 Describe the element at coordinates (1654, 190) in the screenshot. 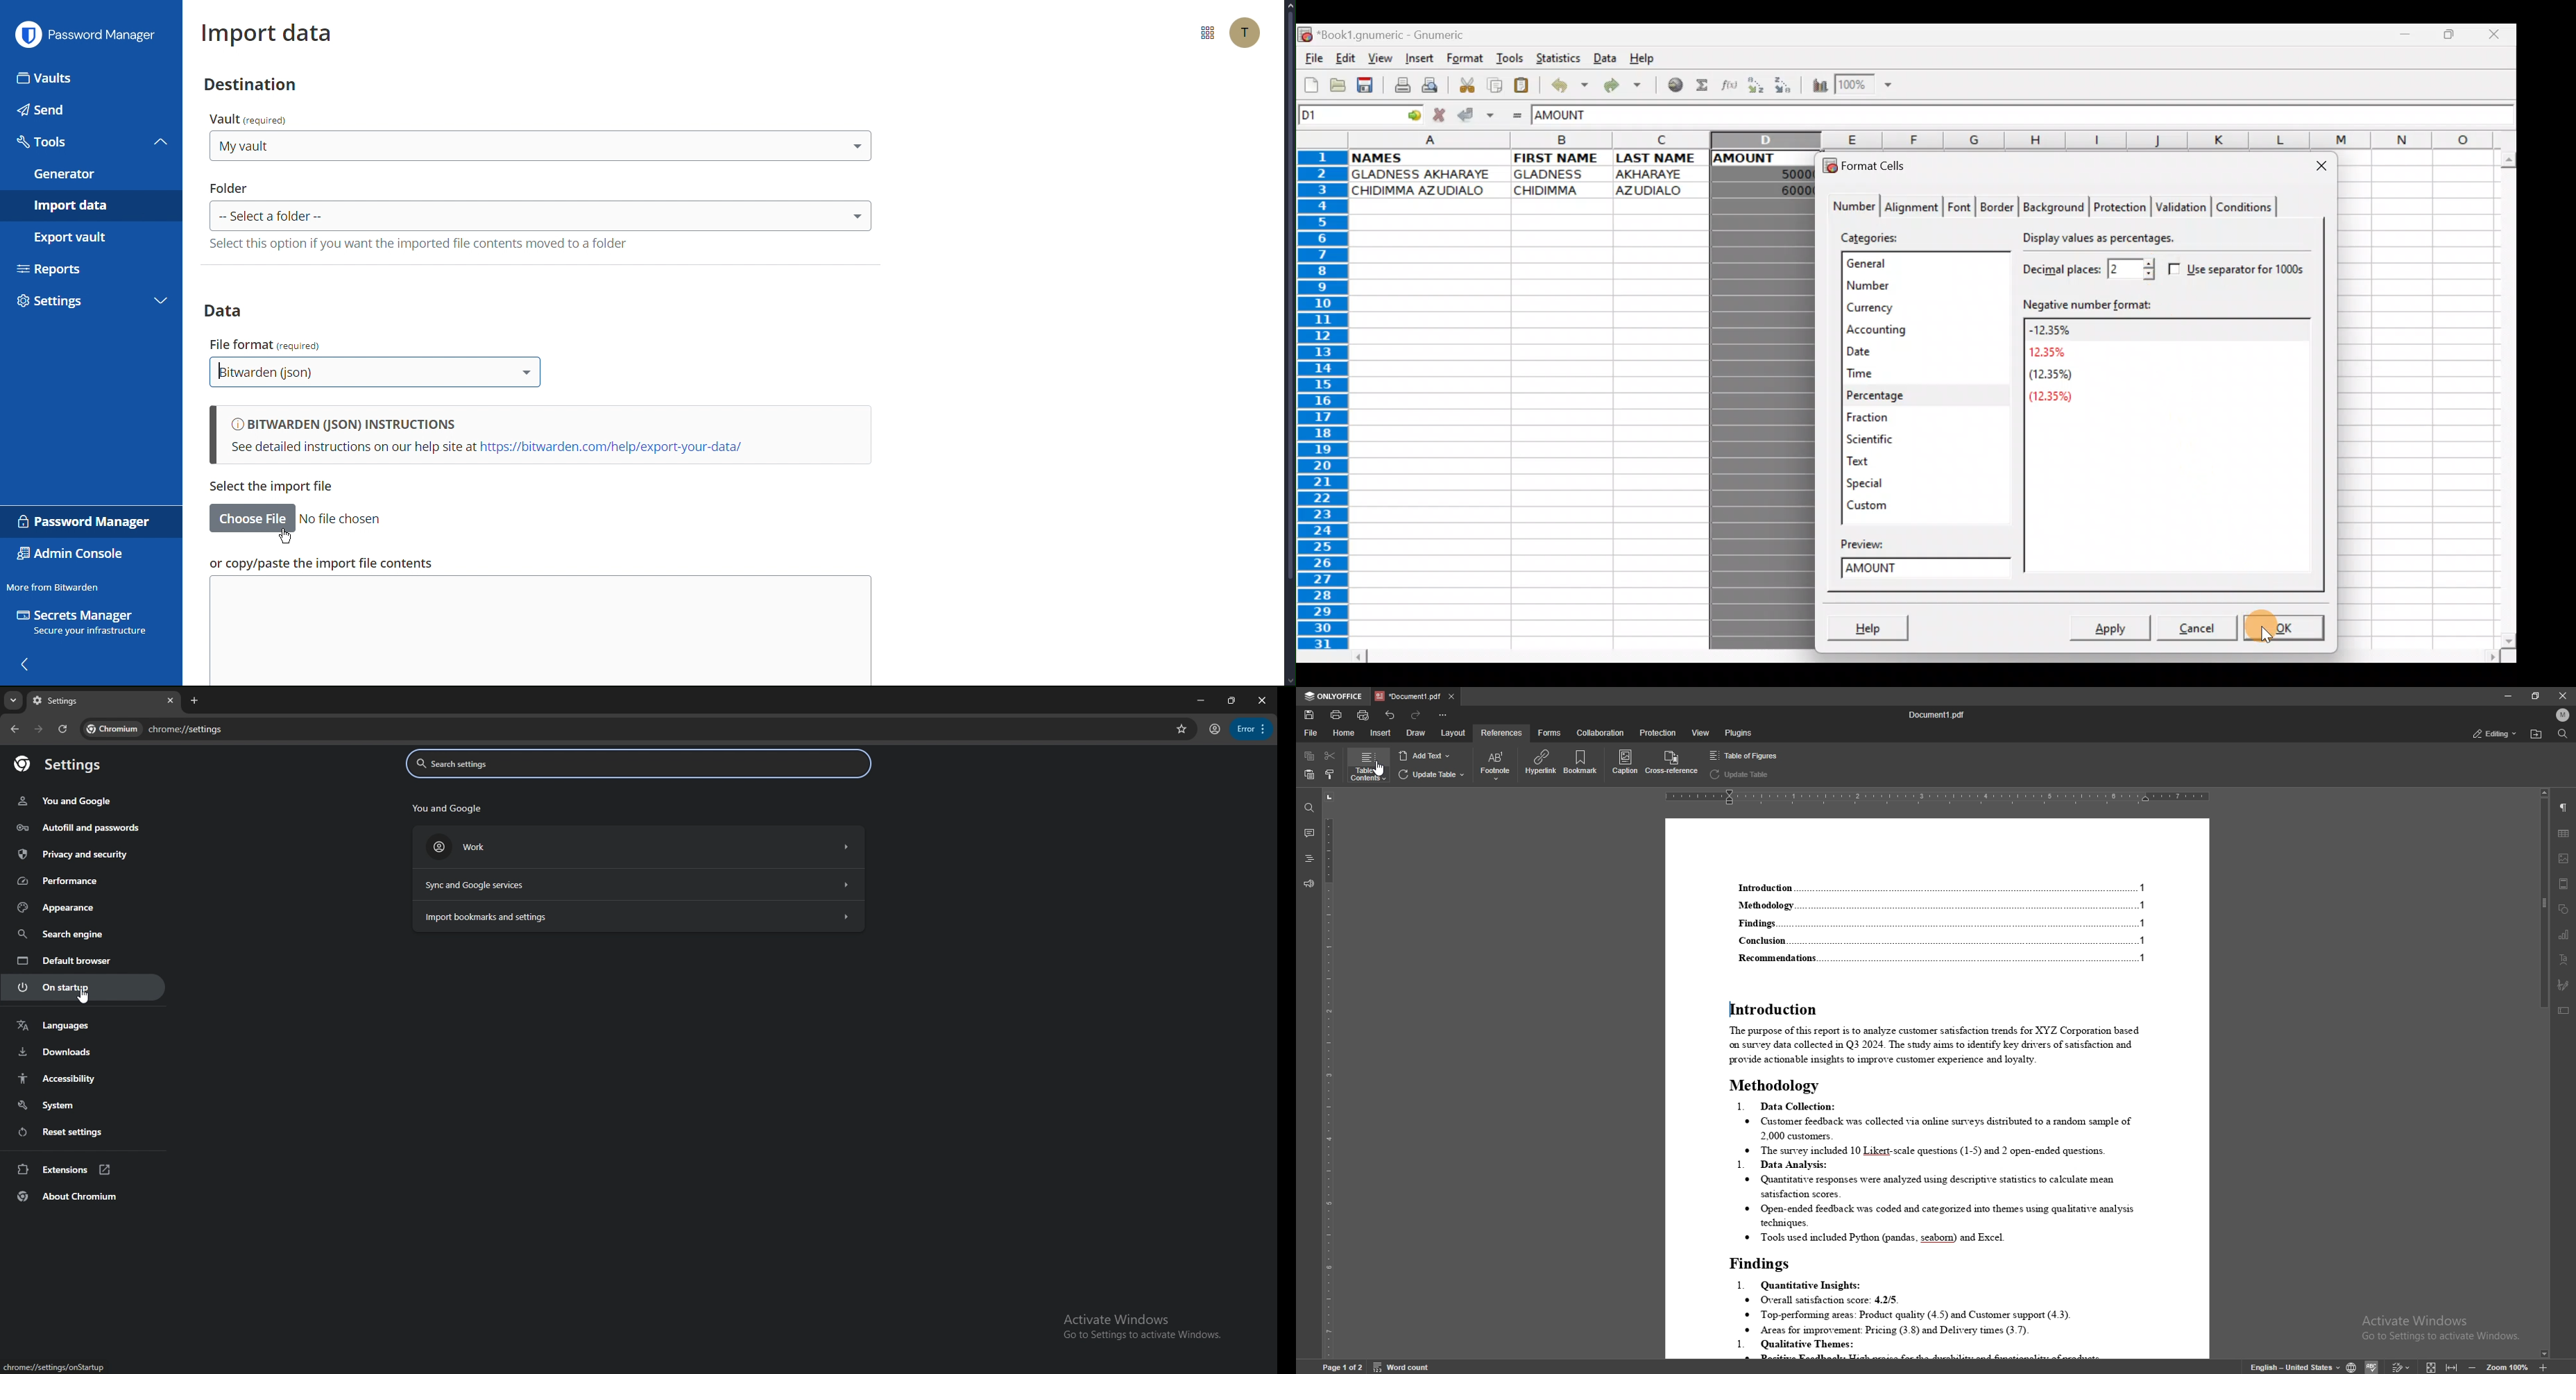

I see `AZUDIALO` at that location.